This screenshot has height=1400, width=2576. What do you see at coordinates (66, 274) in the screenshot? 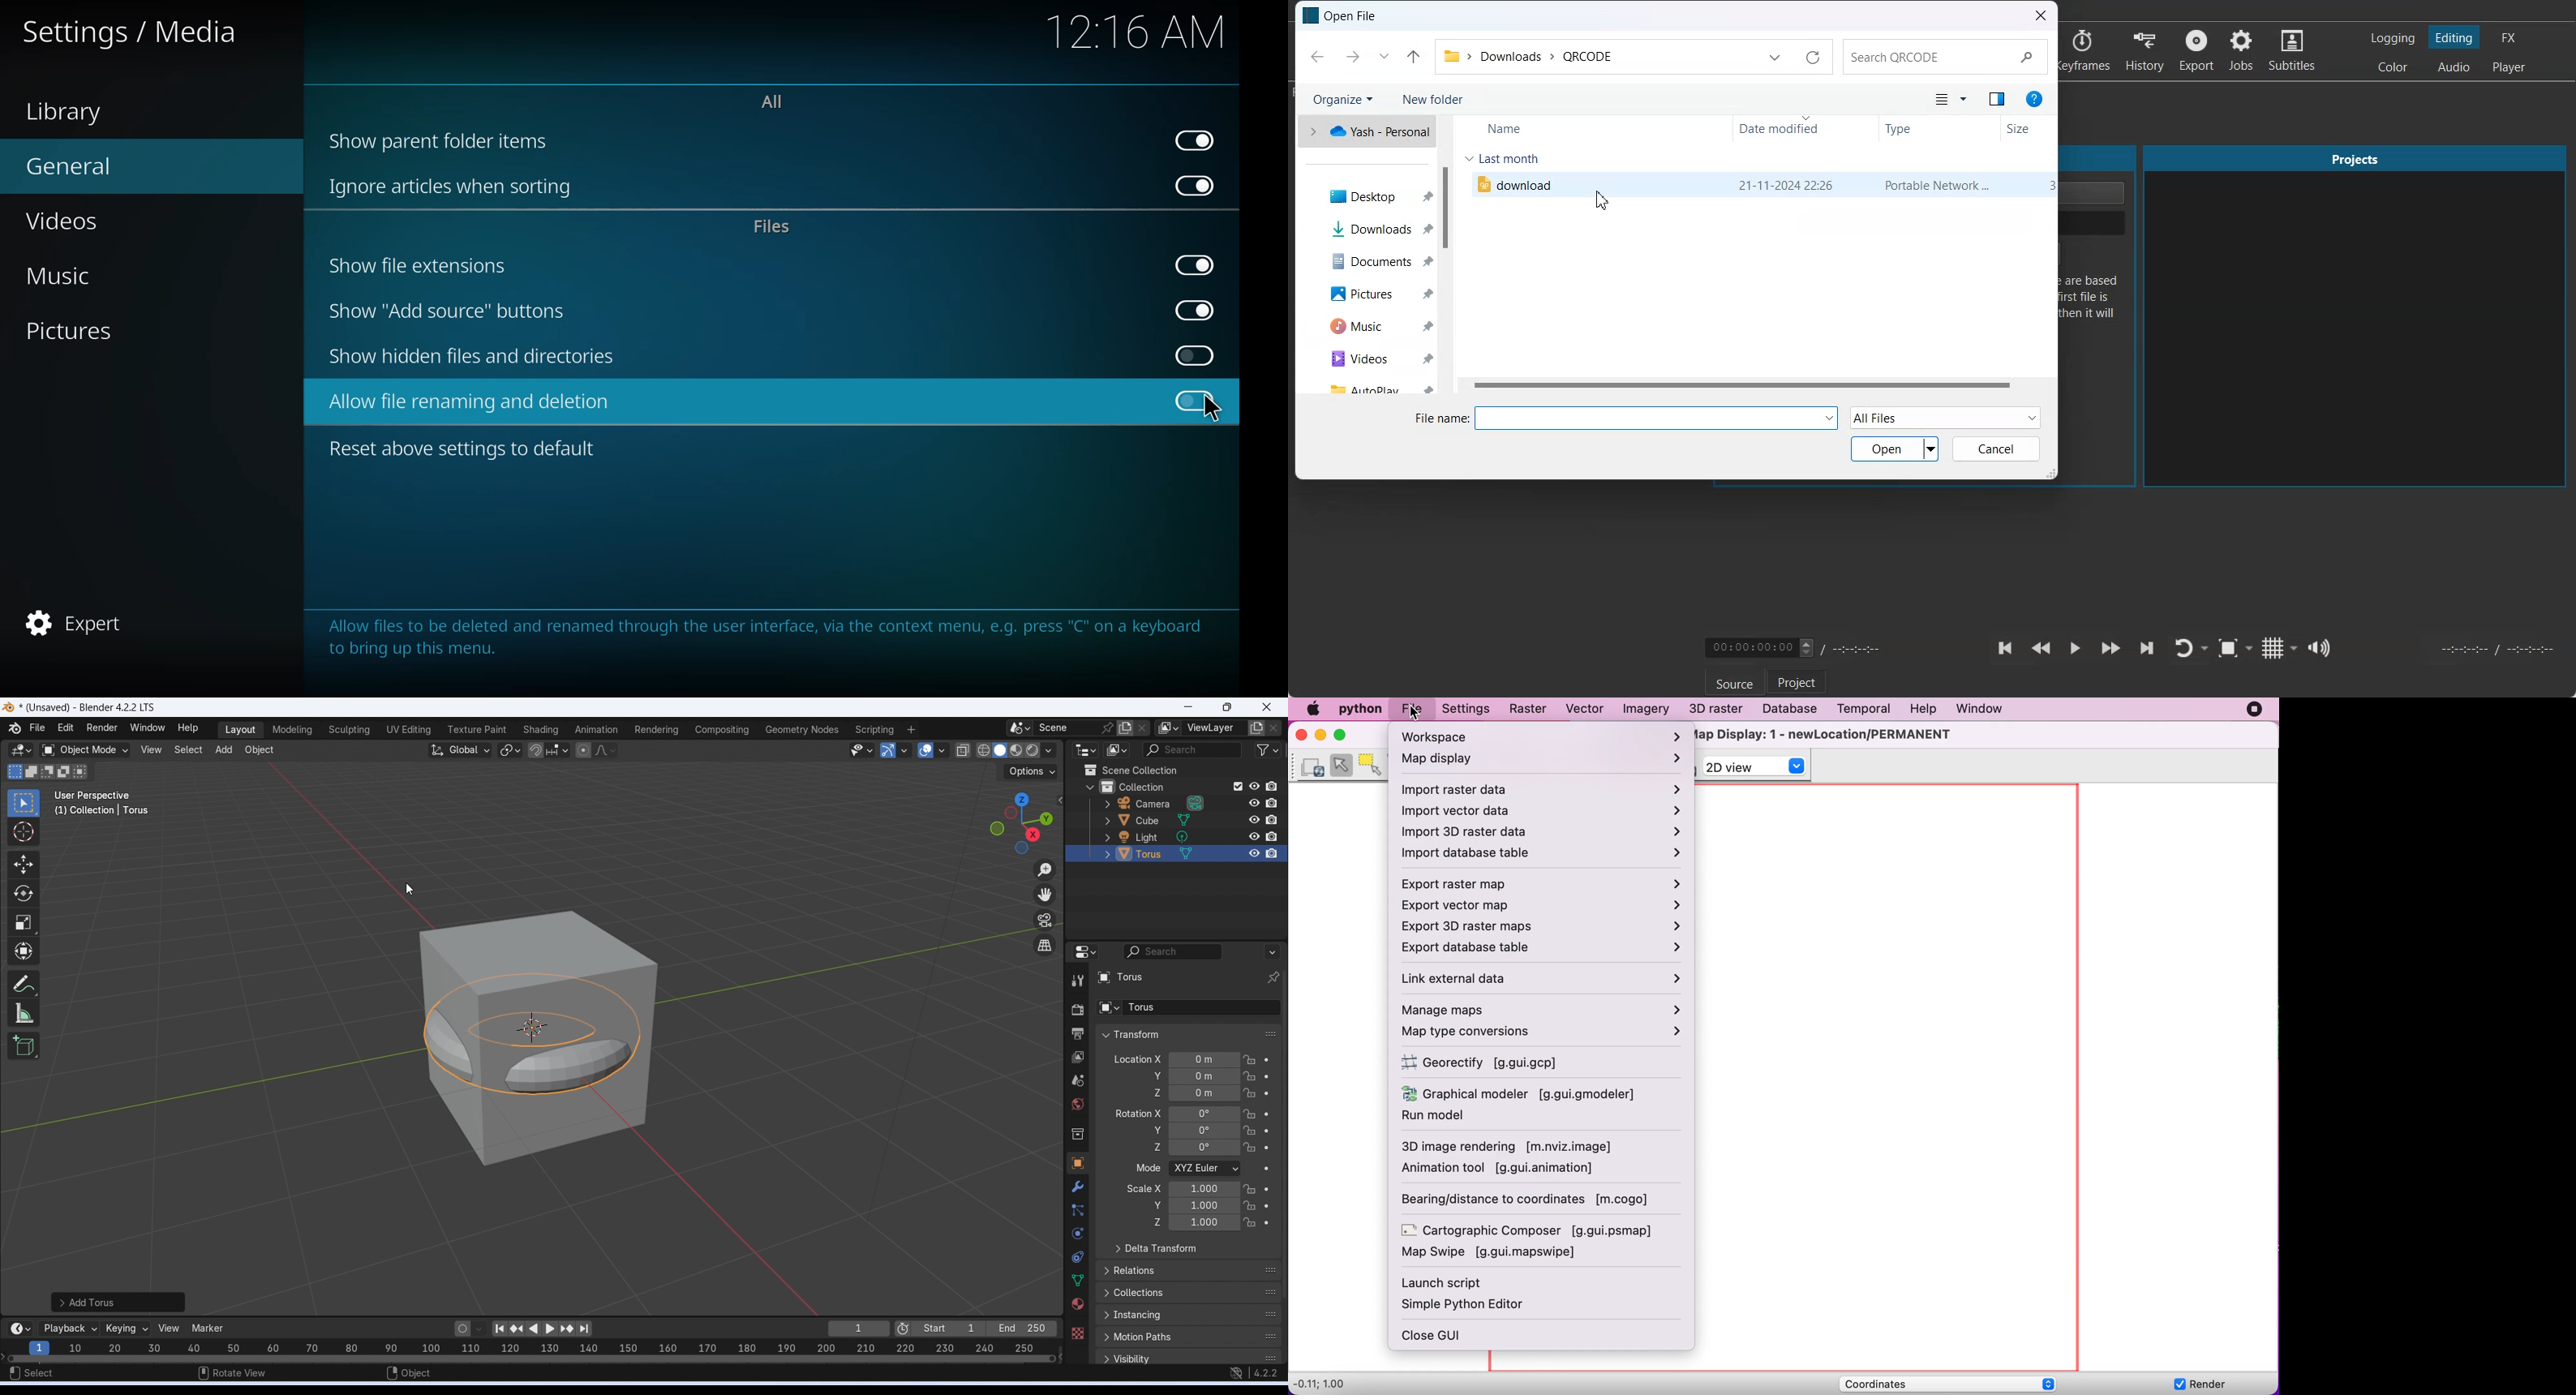
I see `music` at bounding box center [66, 274].